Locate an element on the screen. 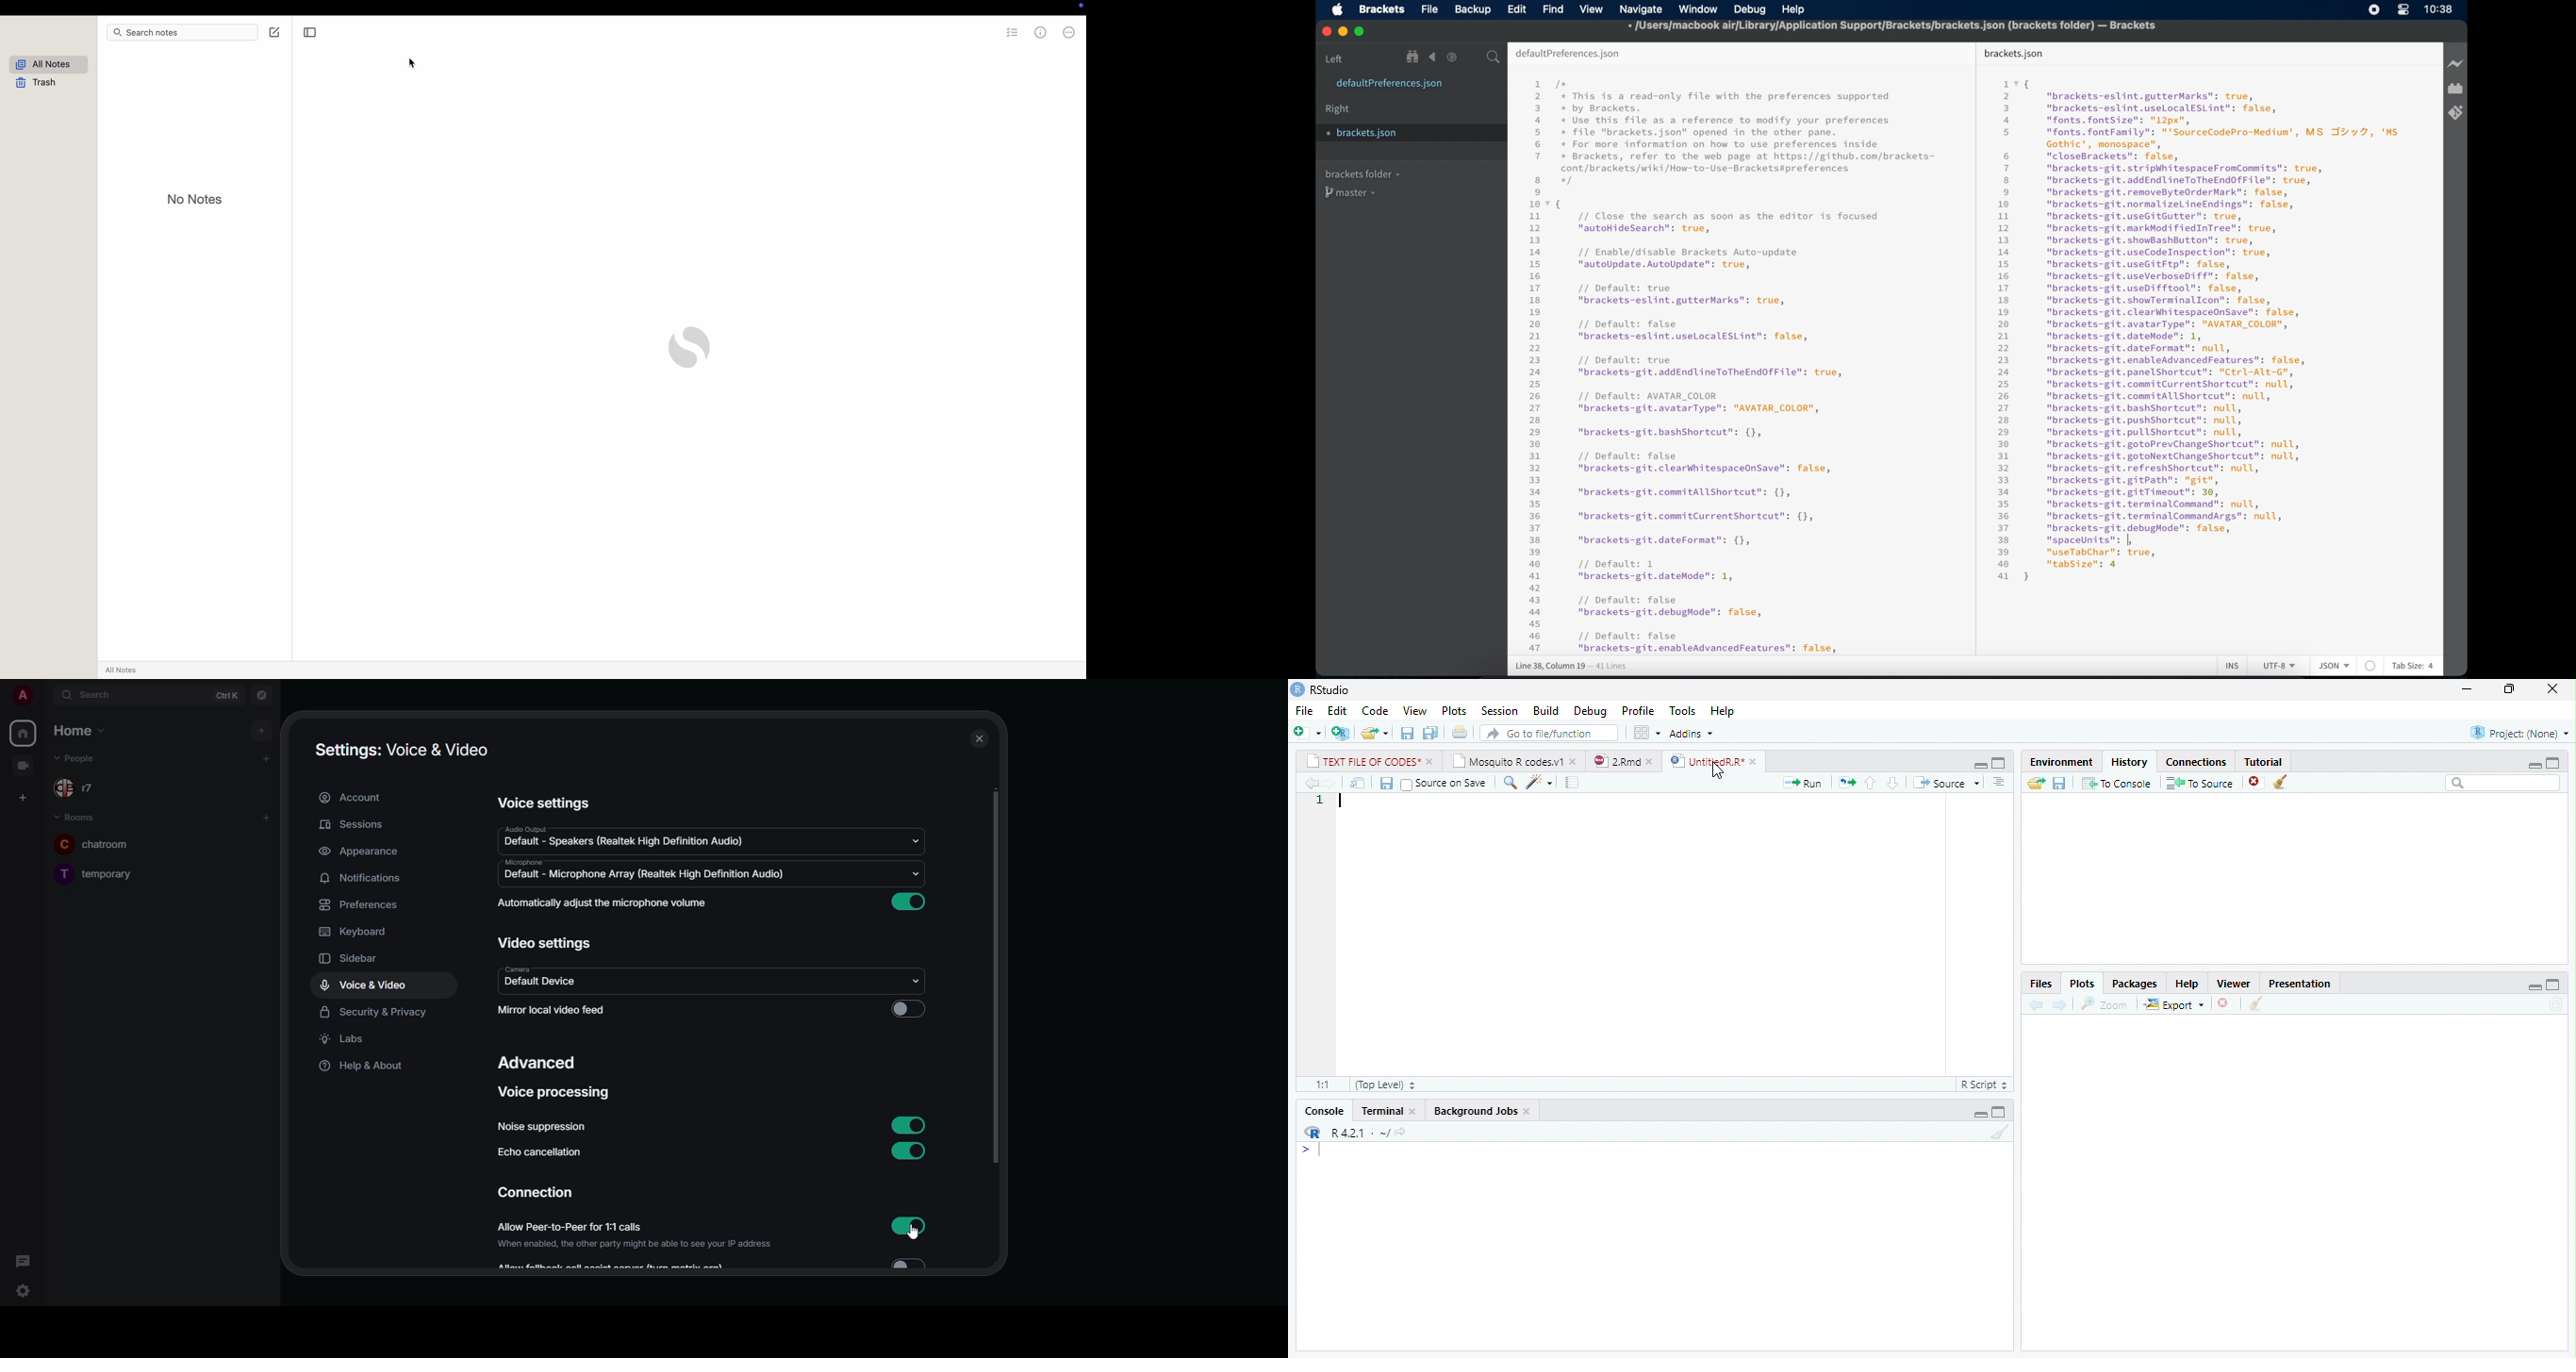  live preview is located at coordinates (2457, 63).